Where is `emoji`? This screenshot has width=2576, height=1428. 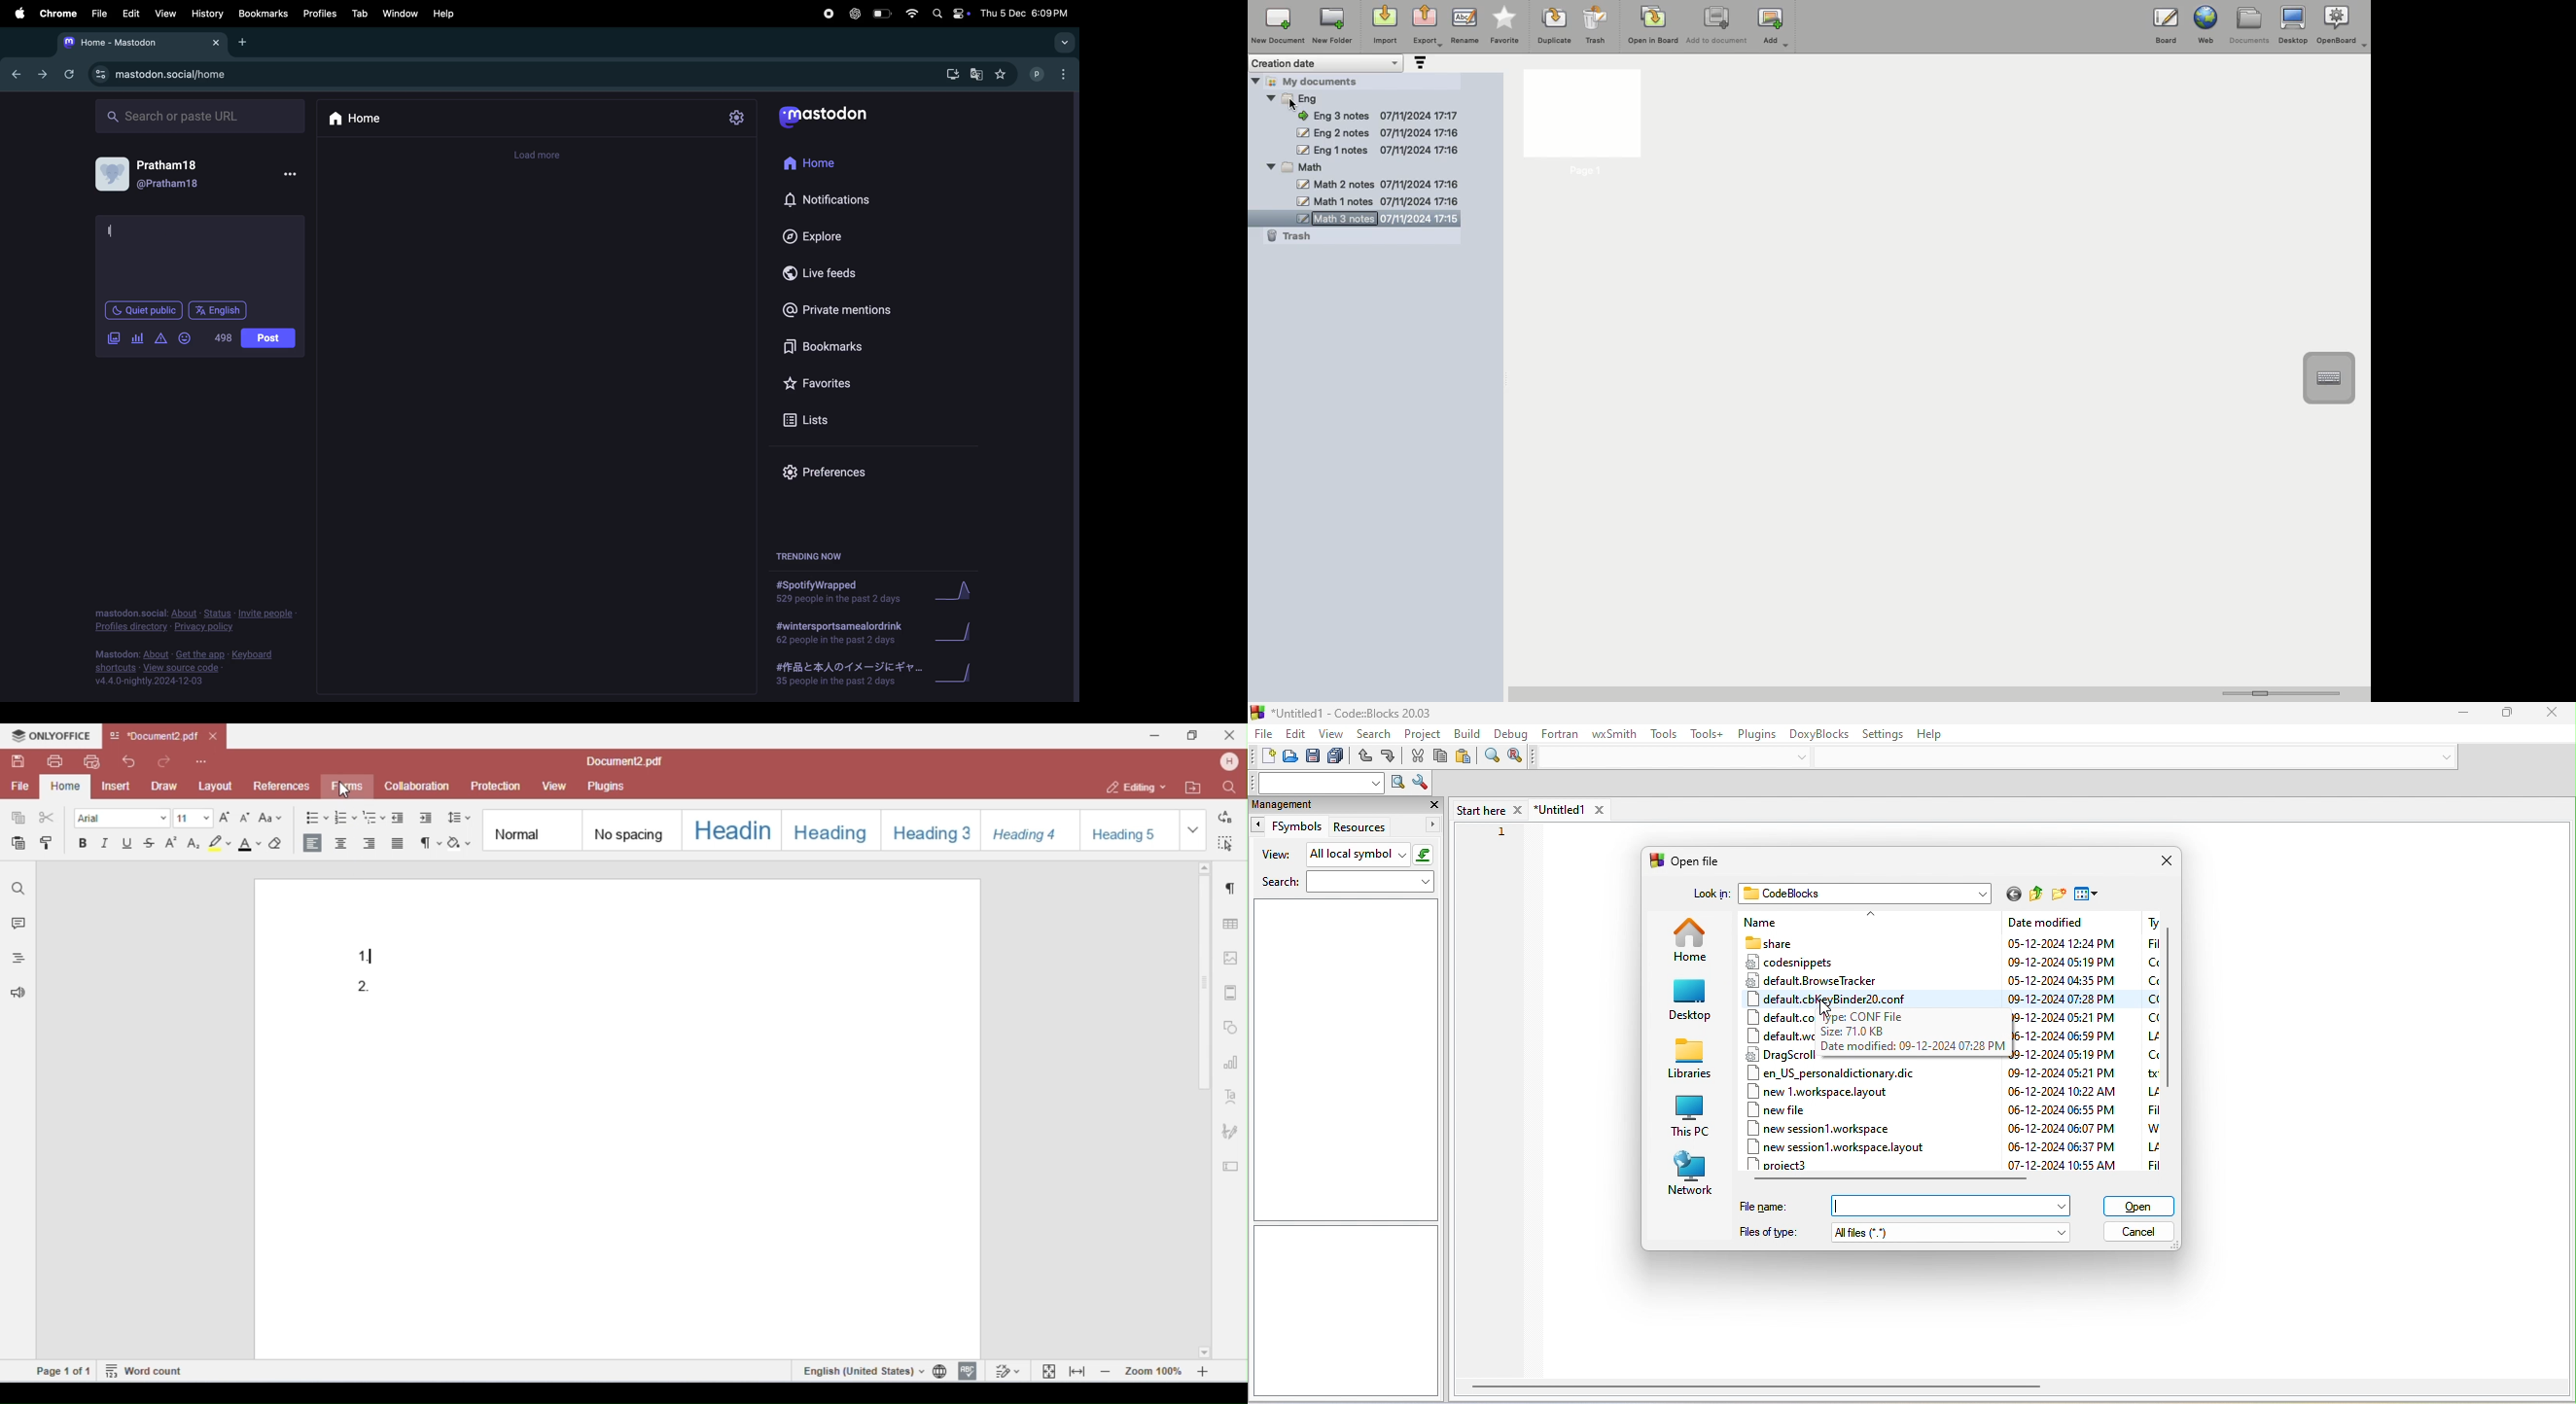 emoji is located at coordinates (186, 337).